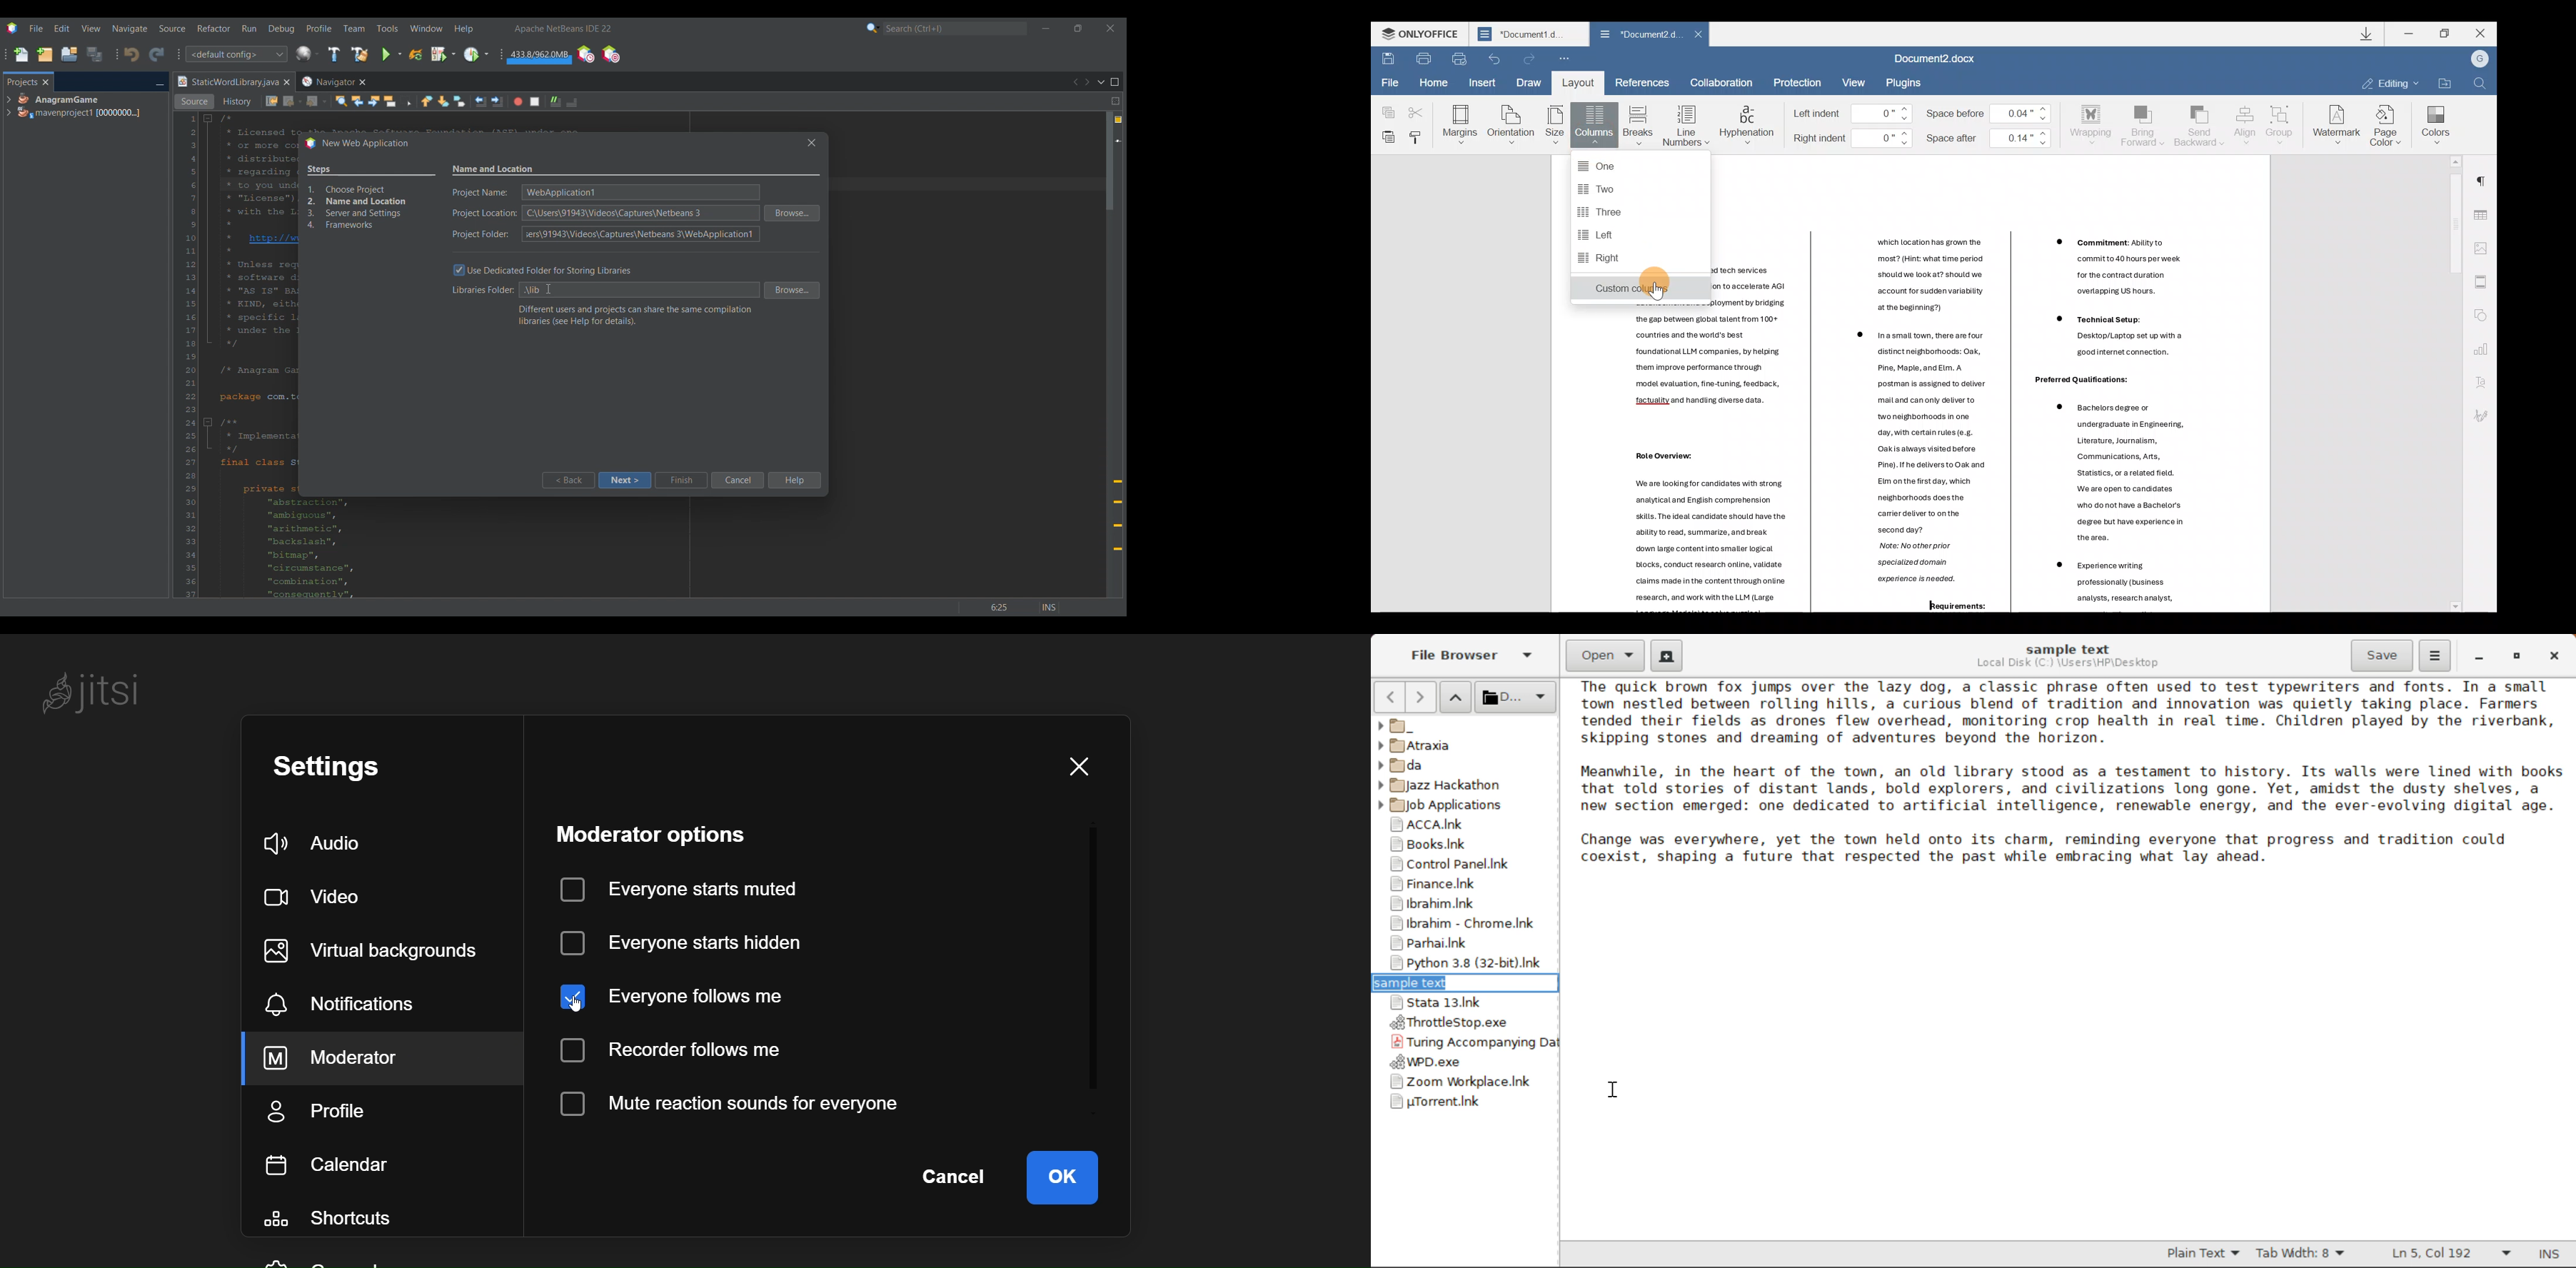 This screenshot has height=1288, width=2576. Describe the element at coordinates (2093, 123) in the screenshot. I see `Wrapping` at that location.